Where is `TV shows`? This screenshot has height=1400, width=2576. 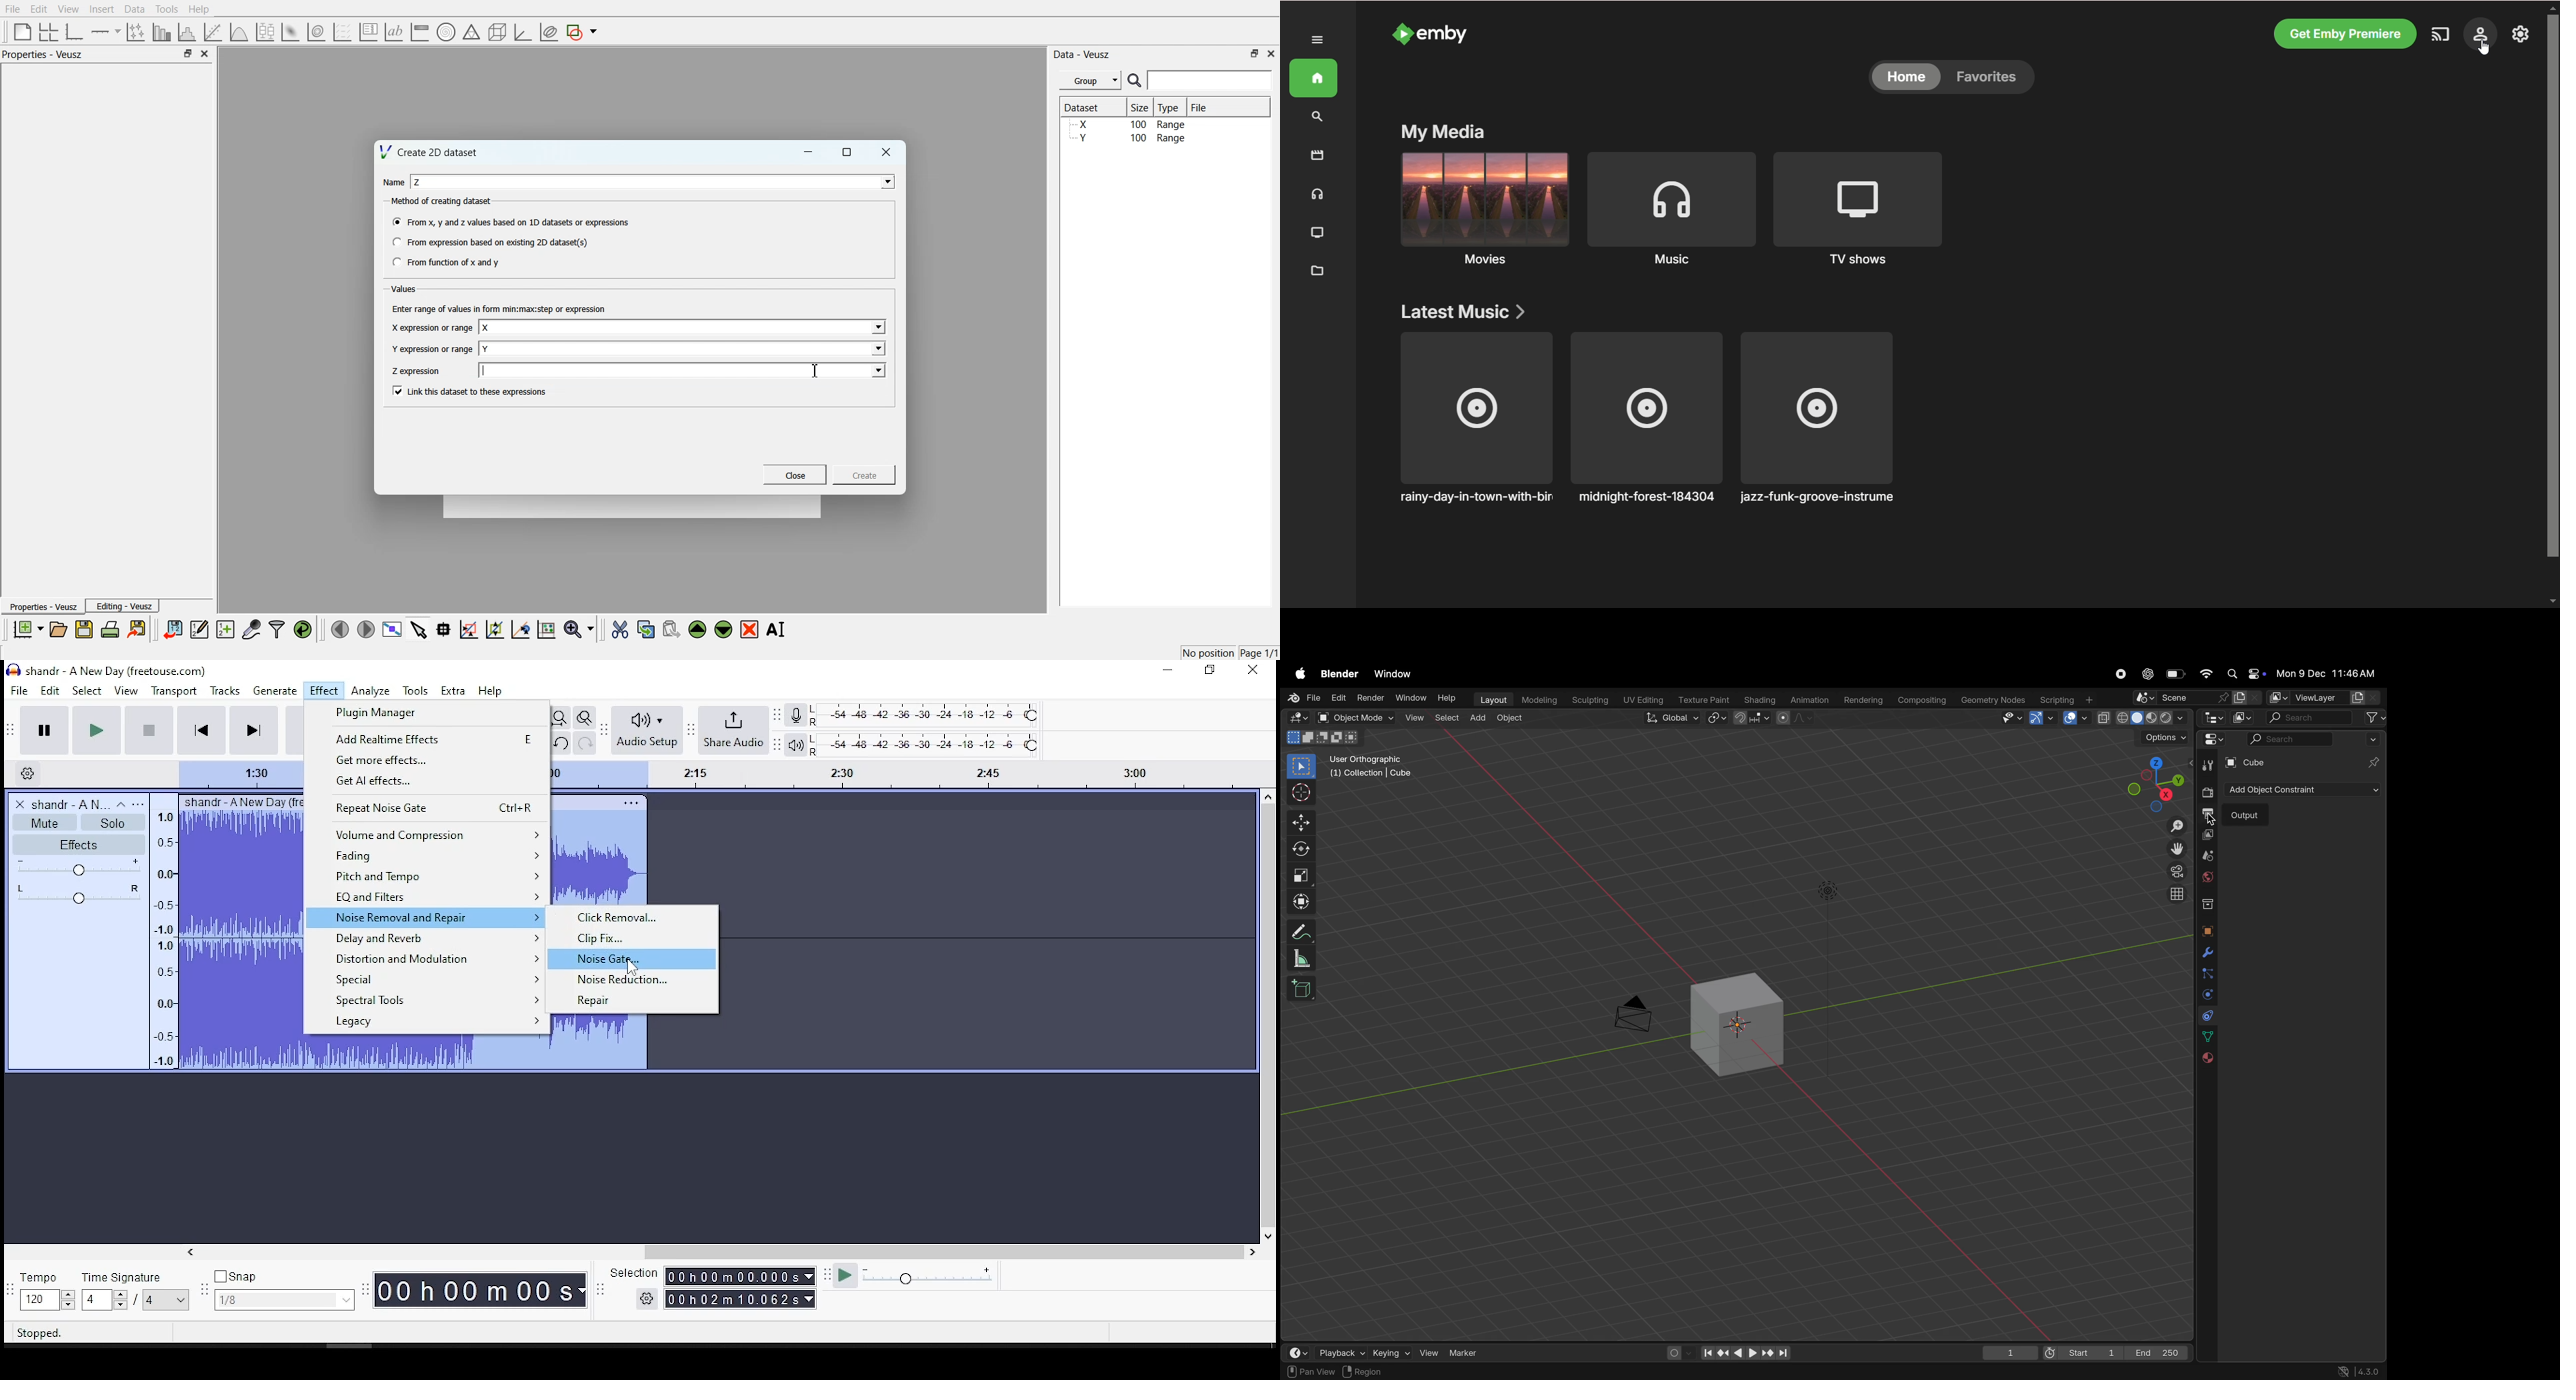 TV shows is located at coordinates (1862, 261).